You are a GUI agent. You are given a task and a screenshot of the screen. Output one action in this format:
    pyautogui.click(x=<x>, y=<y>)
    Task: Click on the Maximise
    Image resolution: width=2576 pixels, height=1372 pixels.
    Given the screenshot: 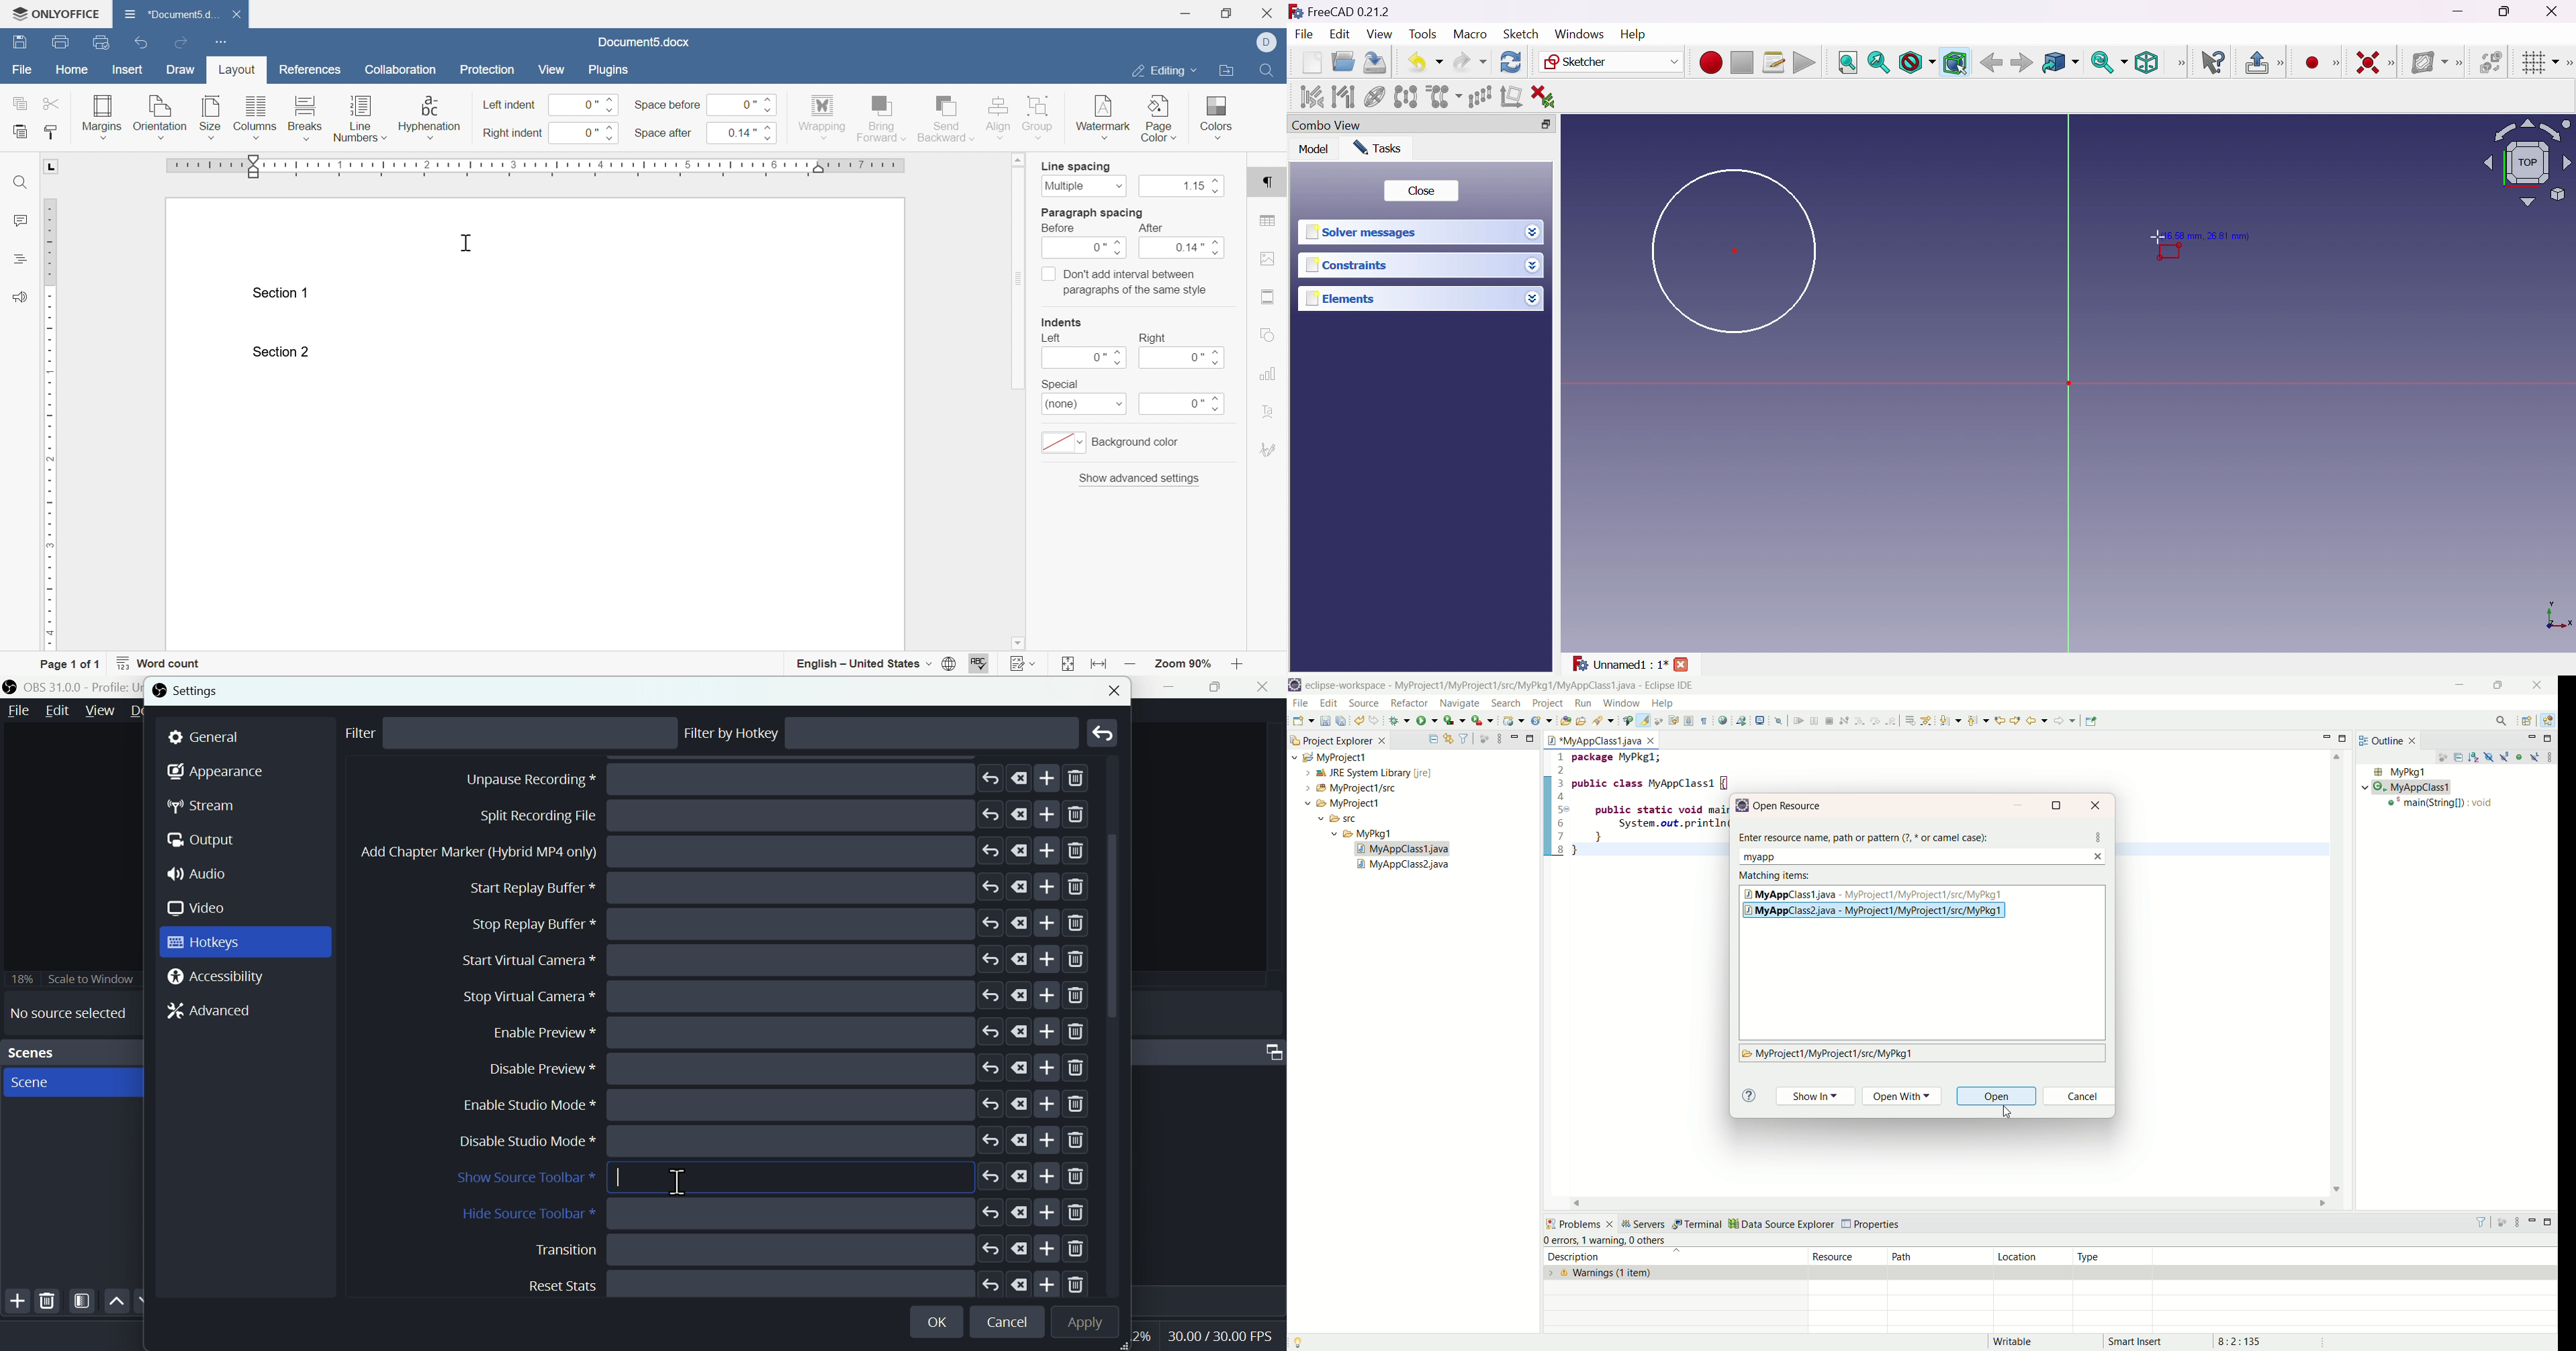 What is the action you would take?
    pyautogui.click(x=1220, y=687)
    